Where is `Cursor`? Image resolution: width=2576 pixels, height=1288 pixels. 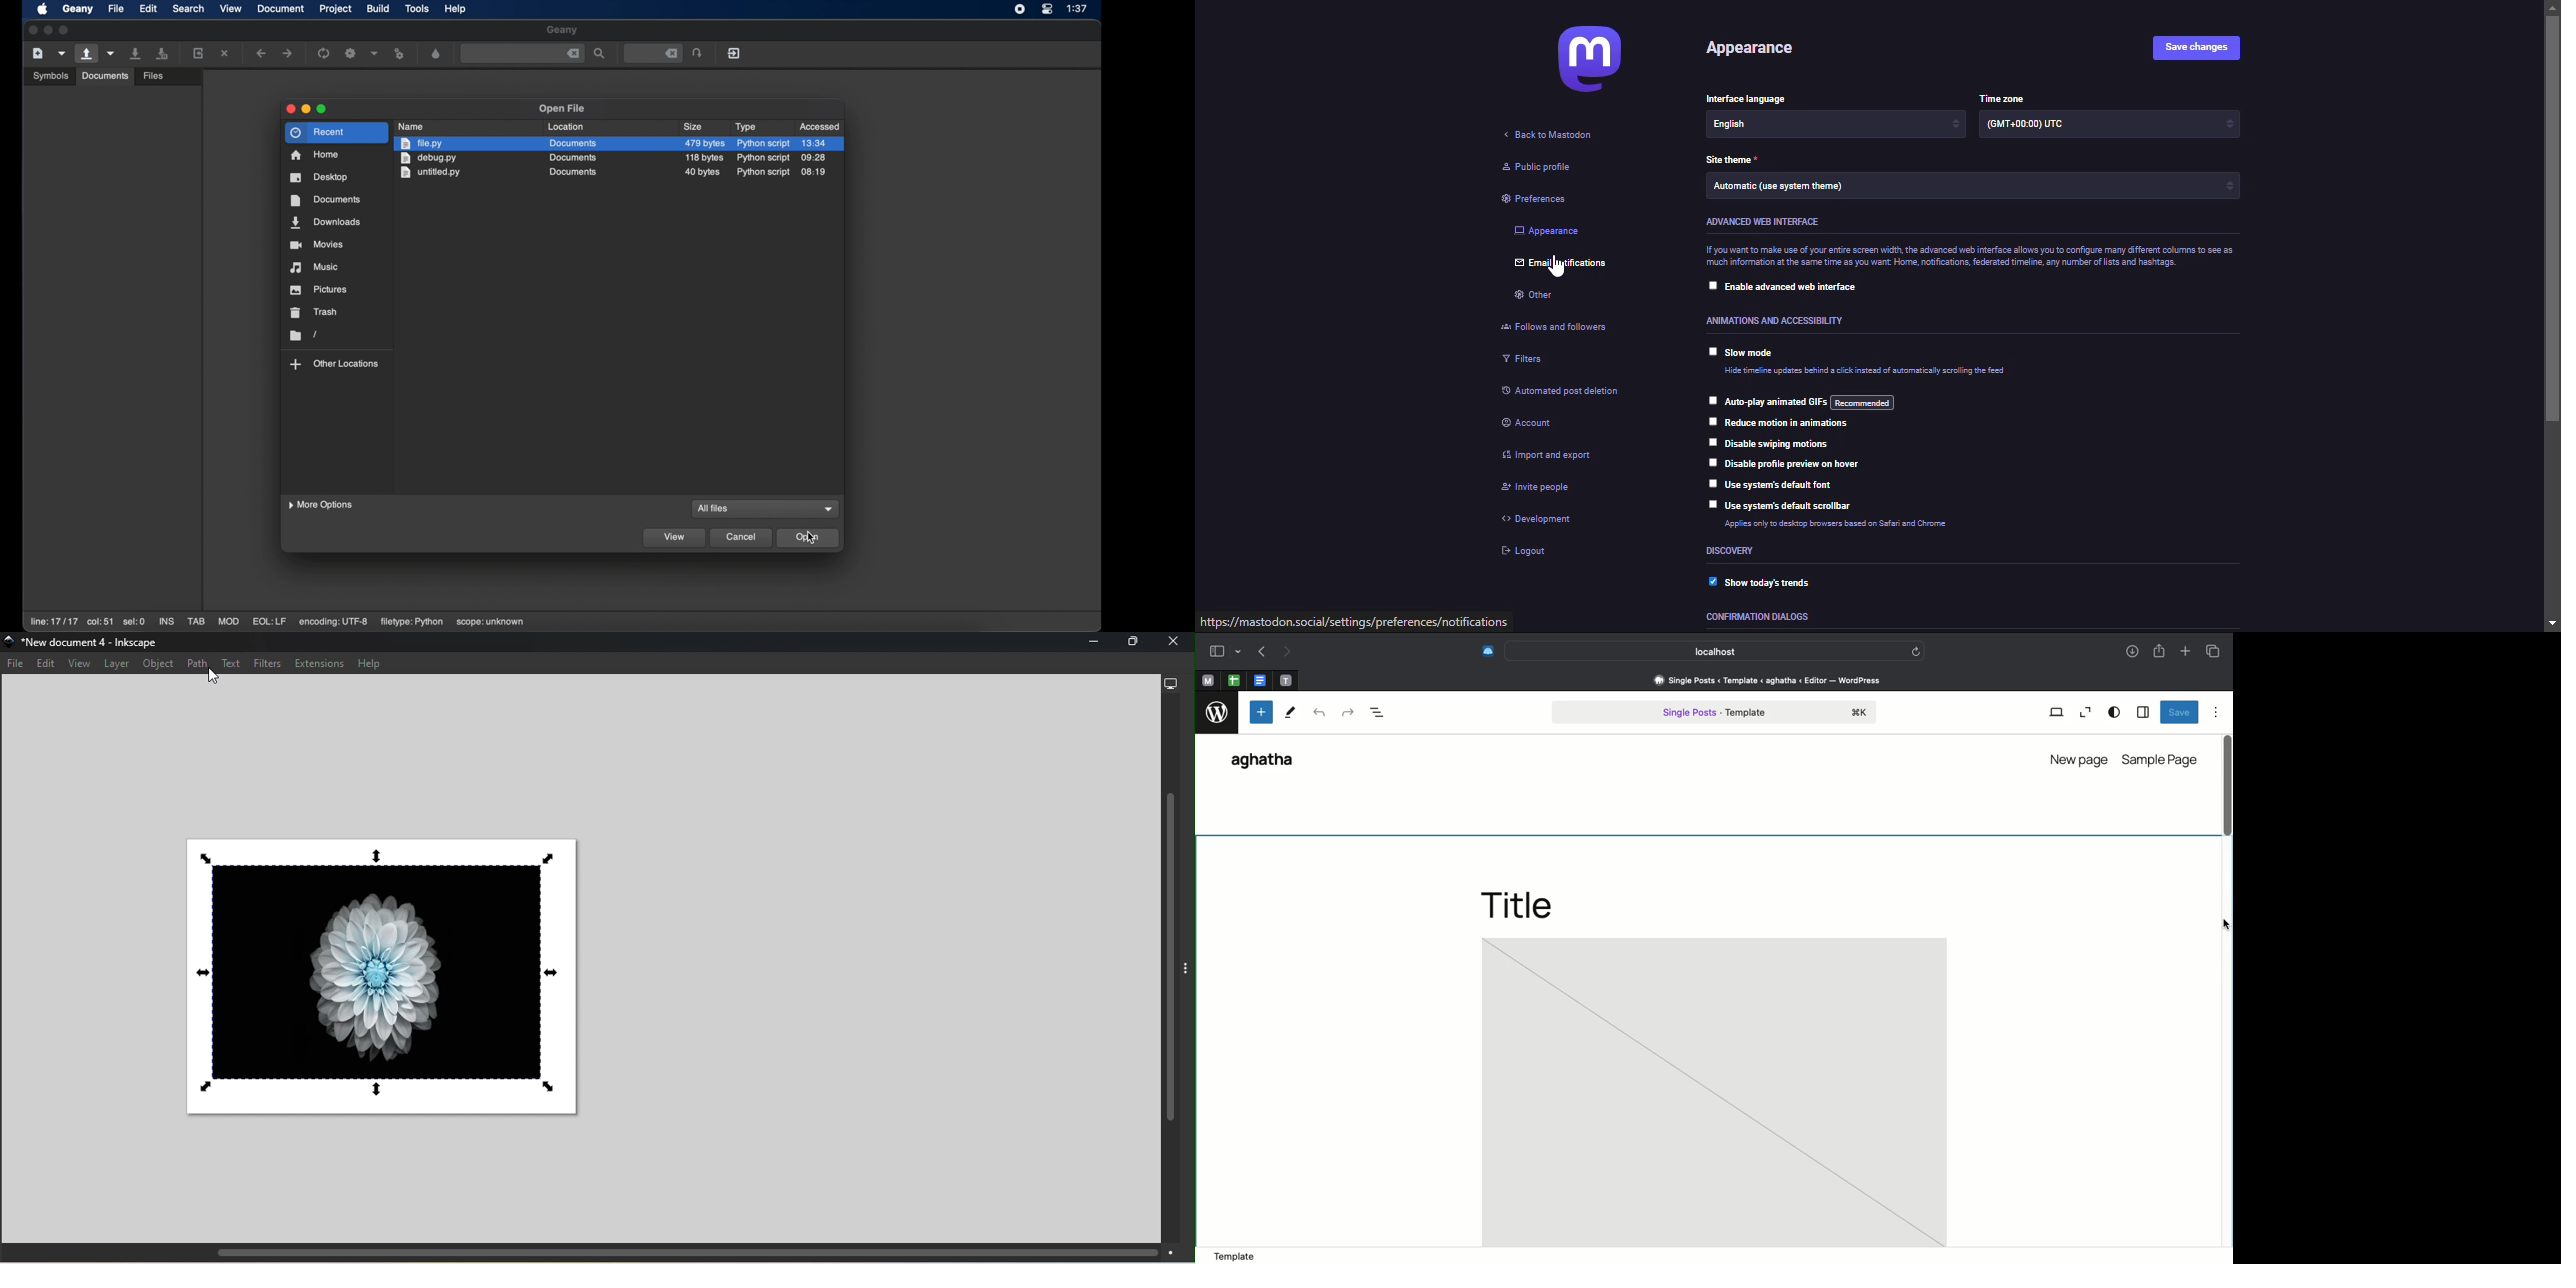 Cursor is located at coordinates (215, 678).